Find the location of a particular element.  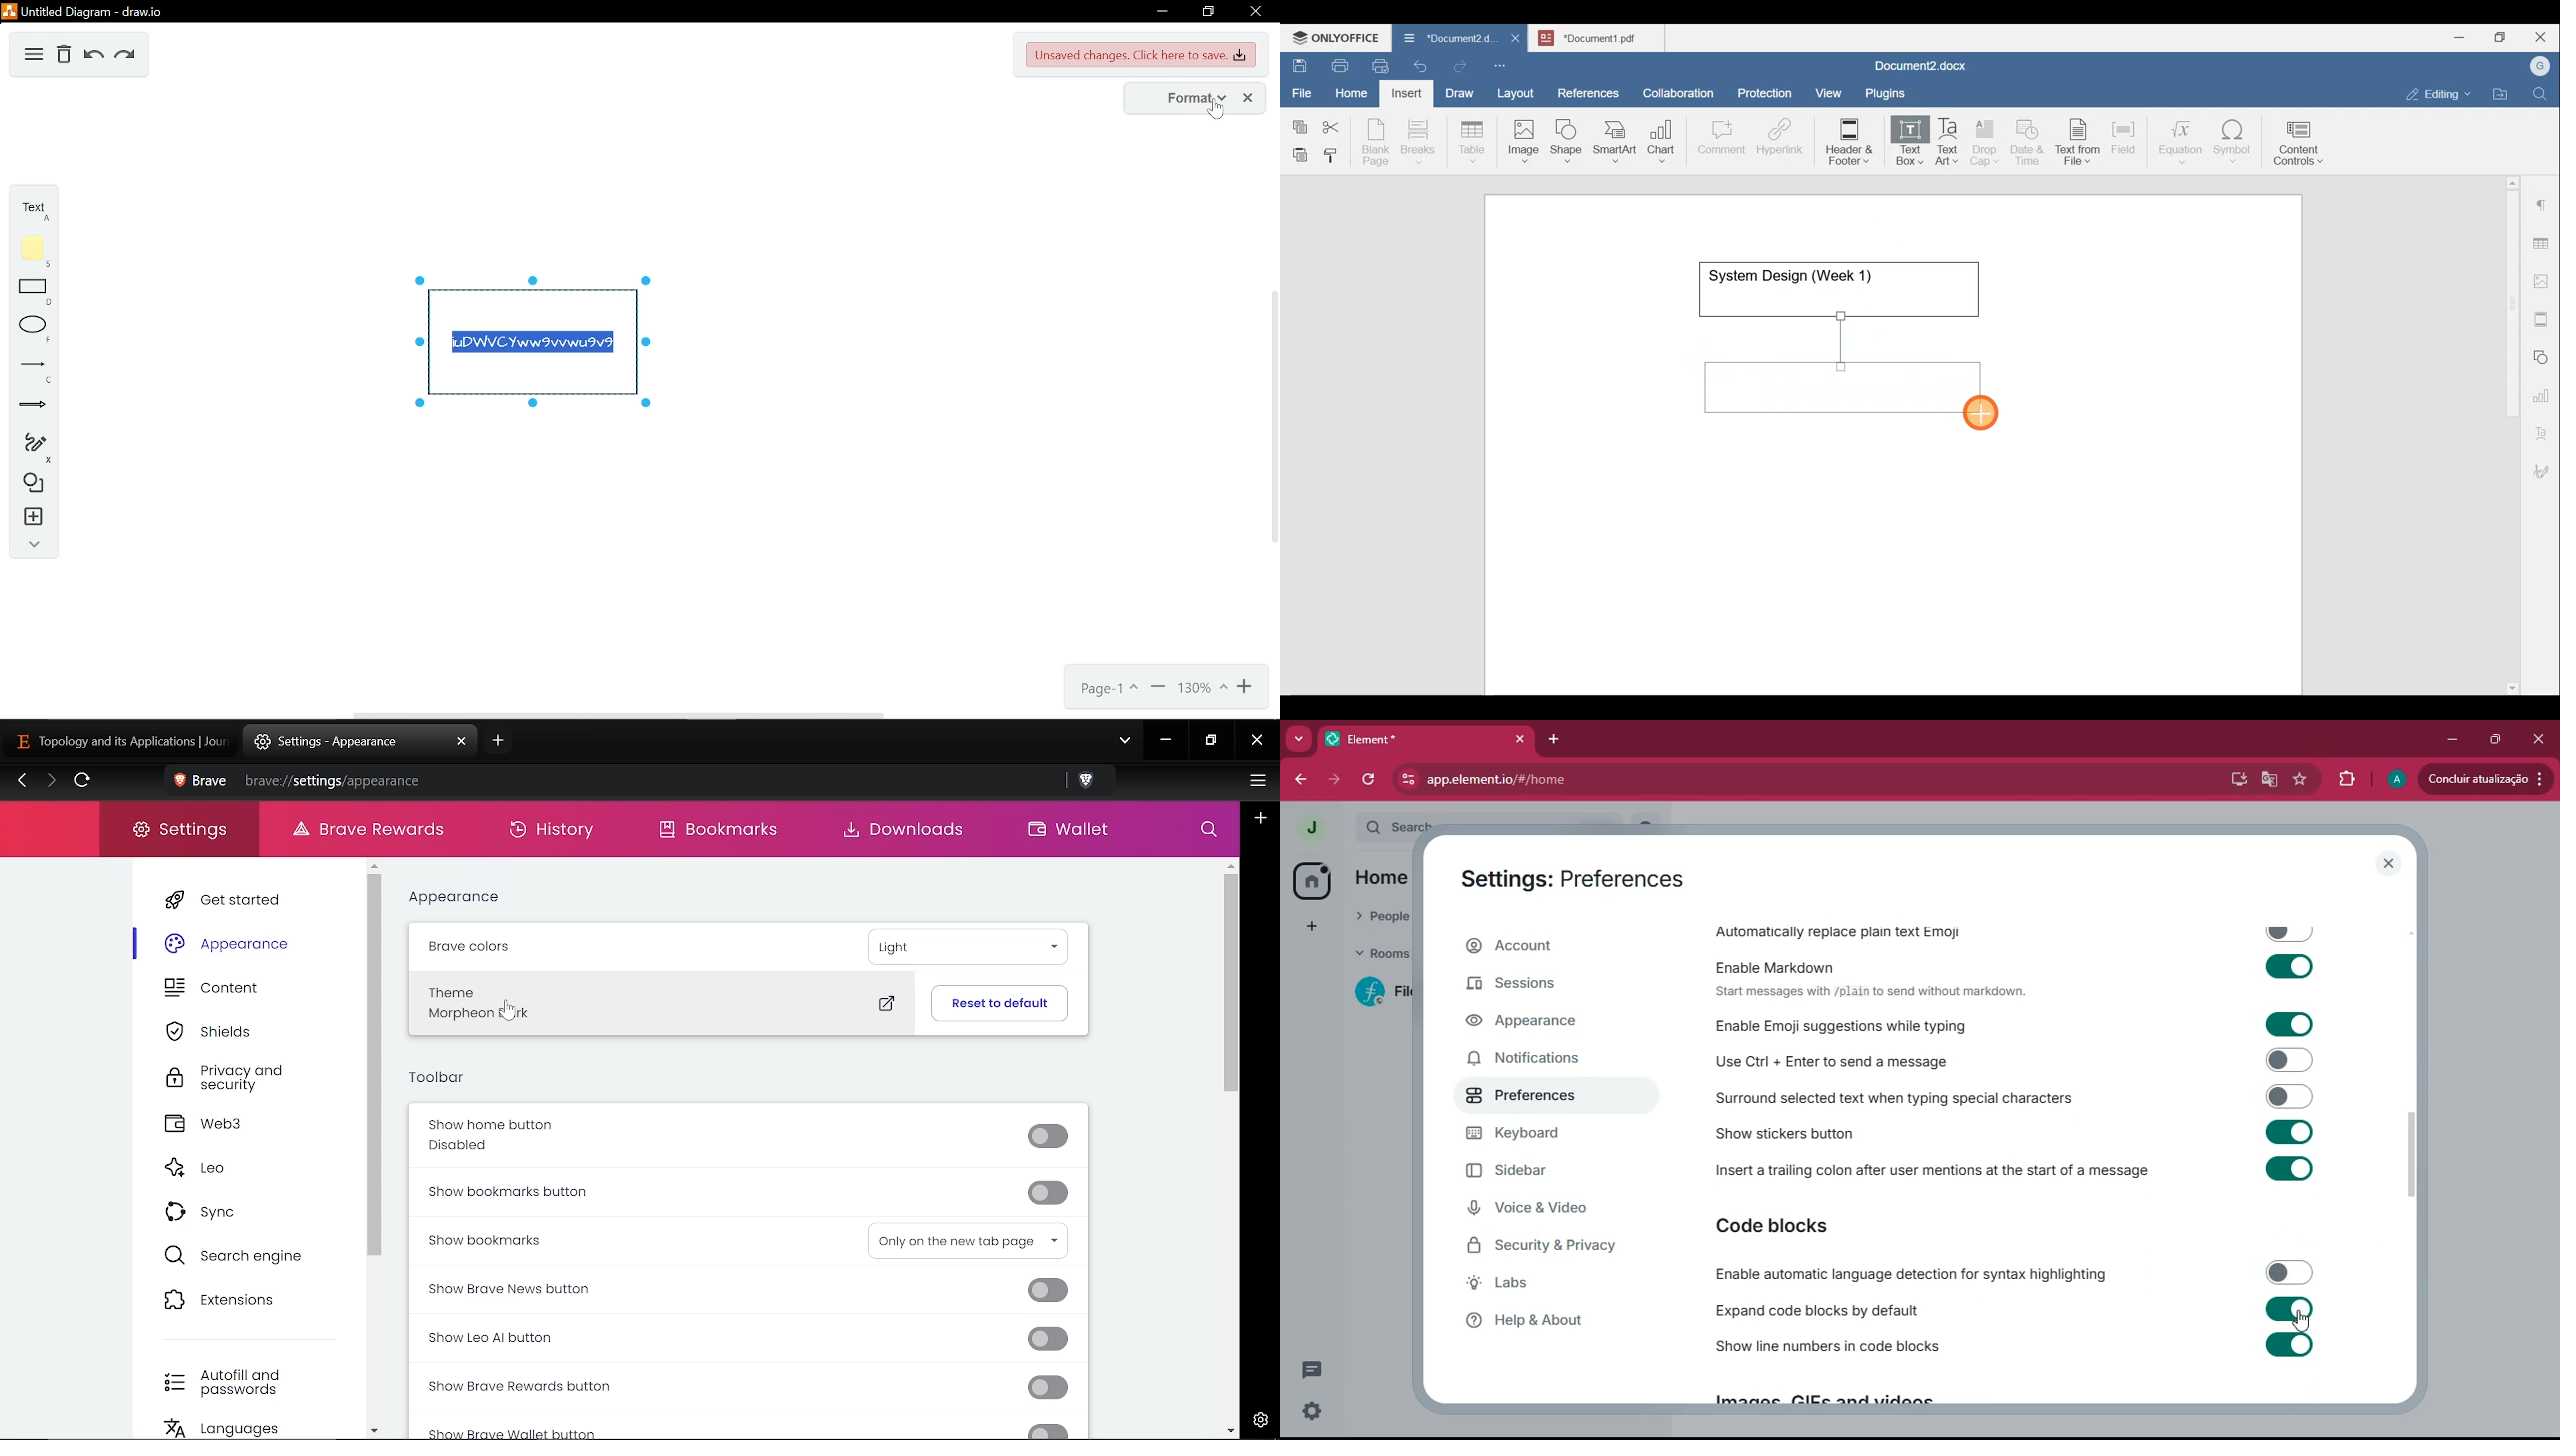

Enable Markdown is located at coordinates (2019, 965).